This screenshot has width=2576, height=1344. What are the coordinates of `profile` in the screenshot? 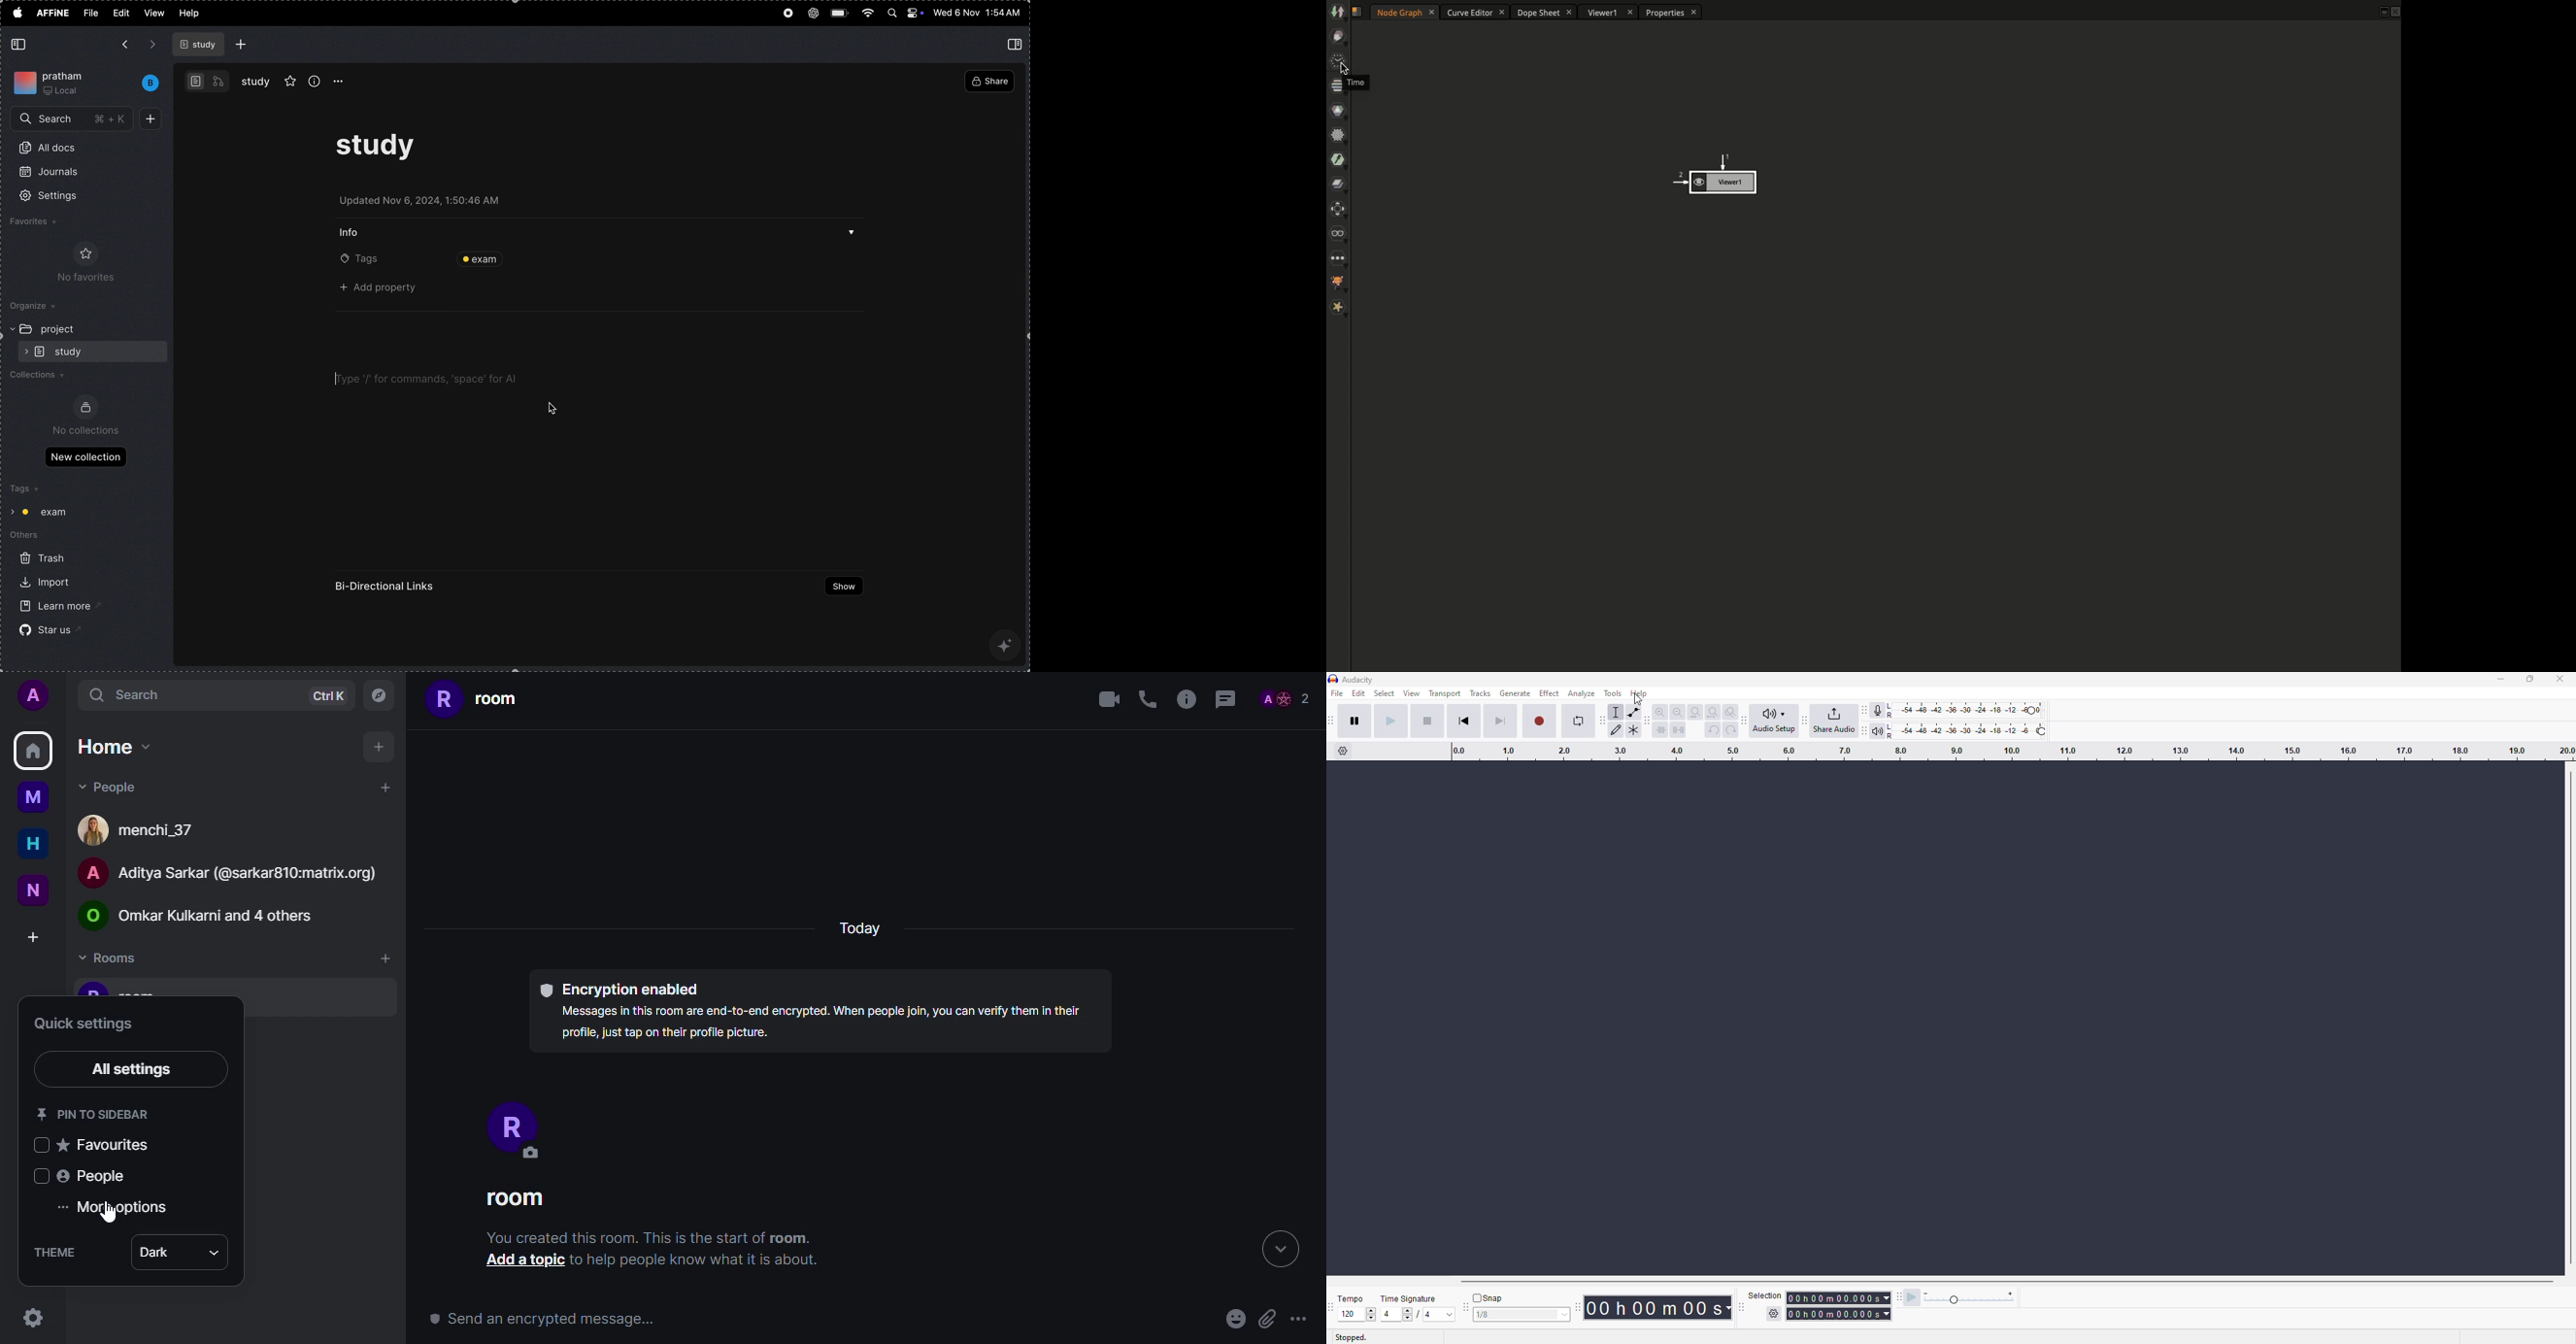 It's located at (511, 1127).